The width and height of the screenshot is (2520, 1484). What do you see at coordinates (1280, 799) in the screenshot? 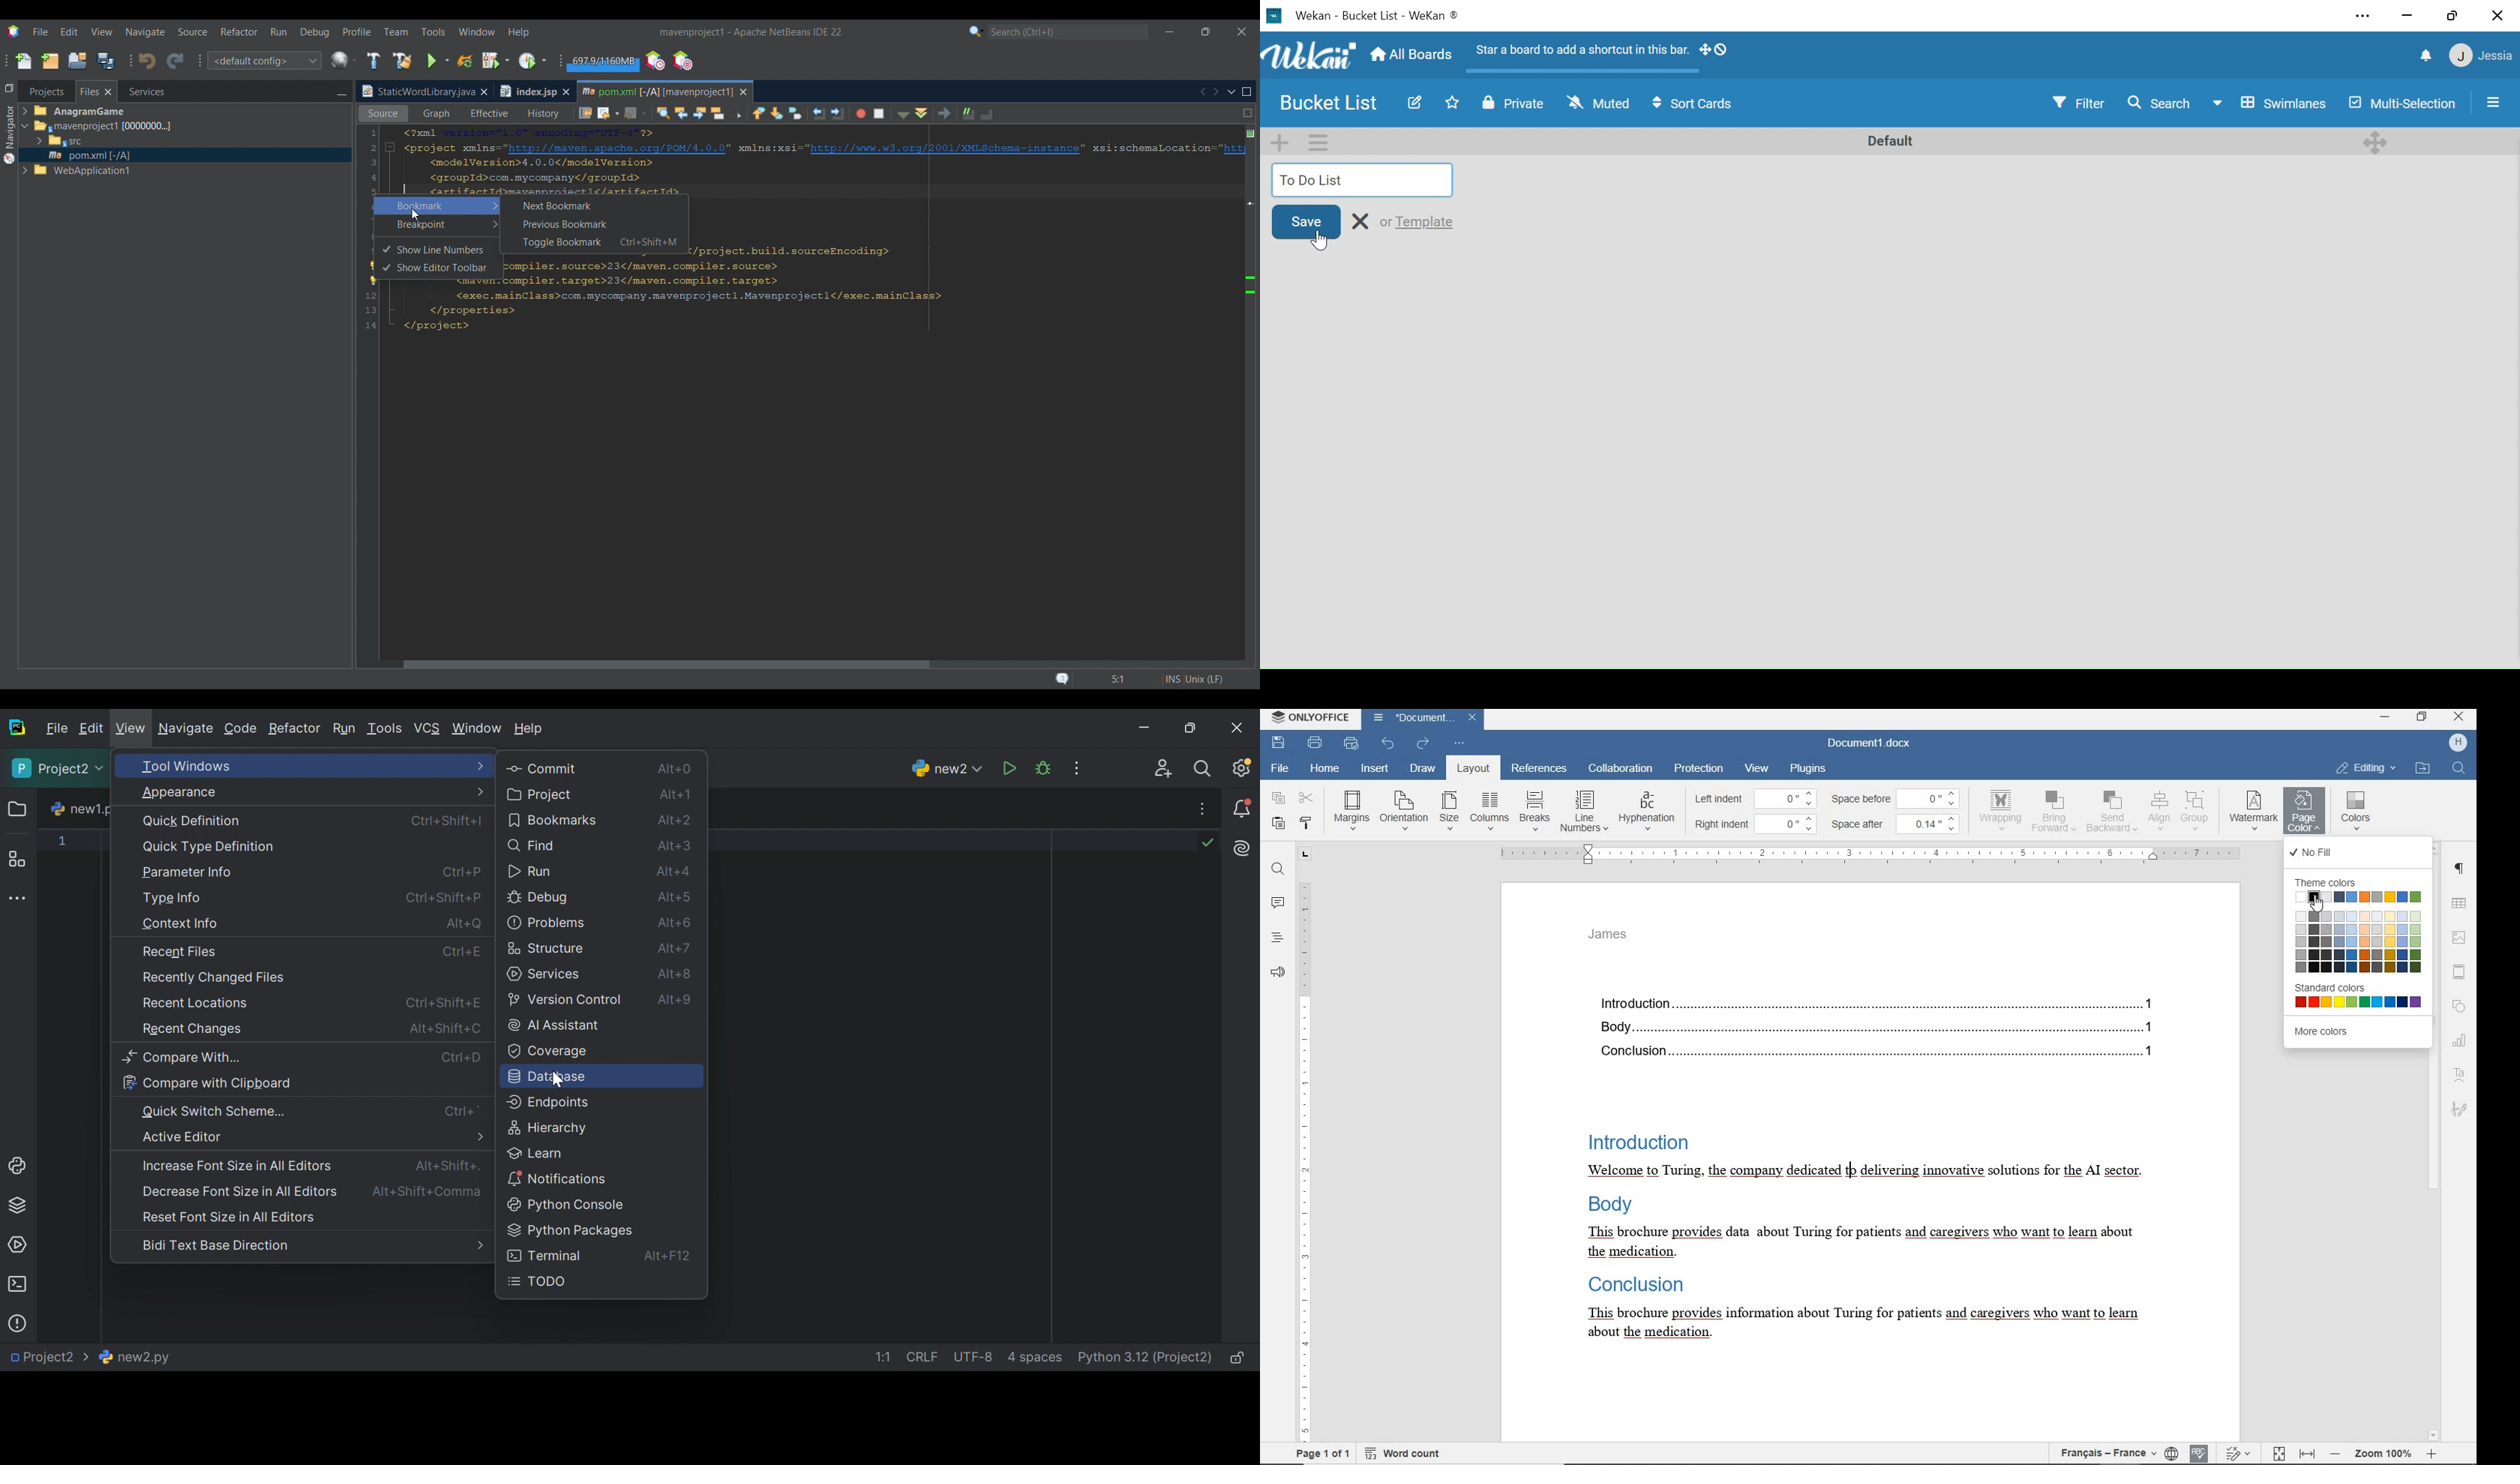
I see `copy` at bounding box center [1280, 799].